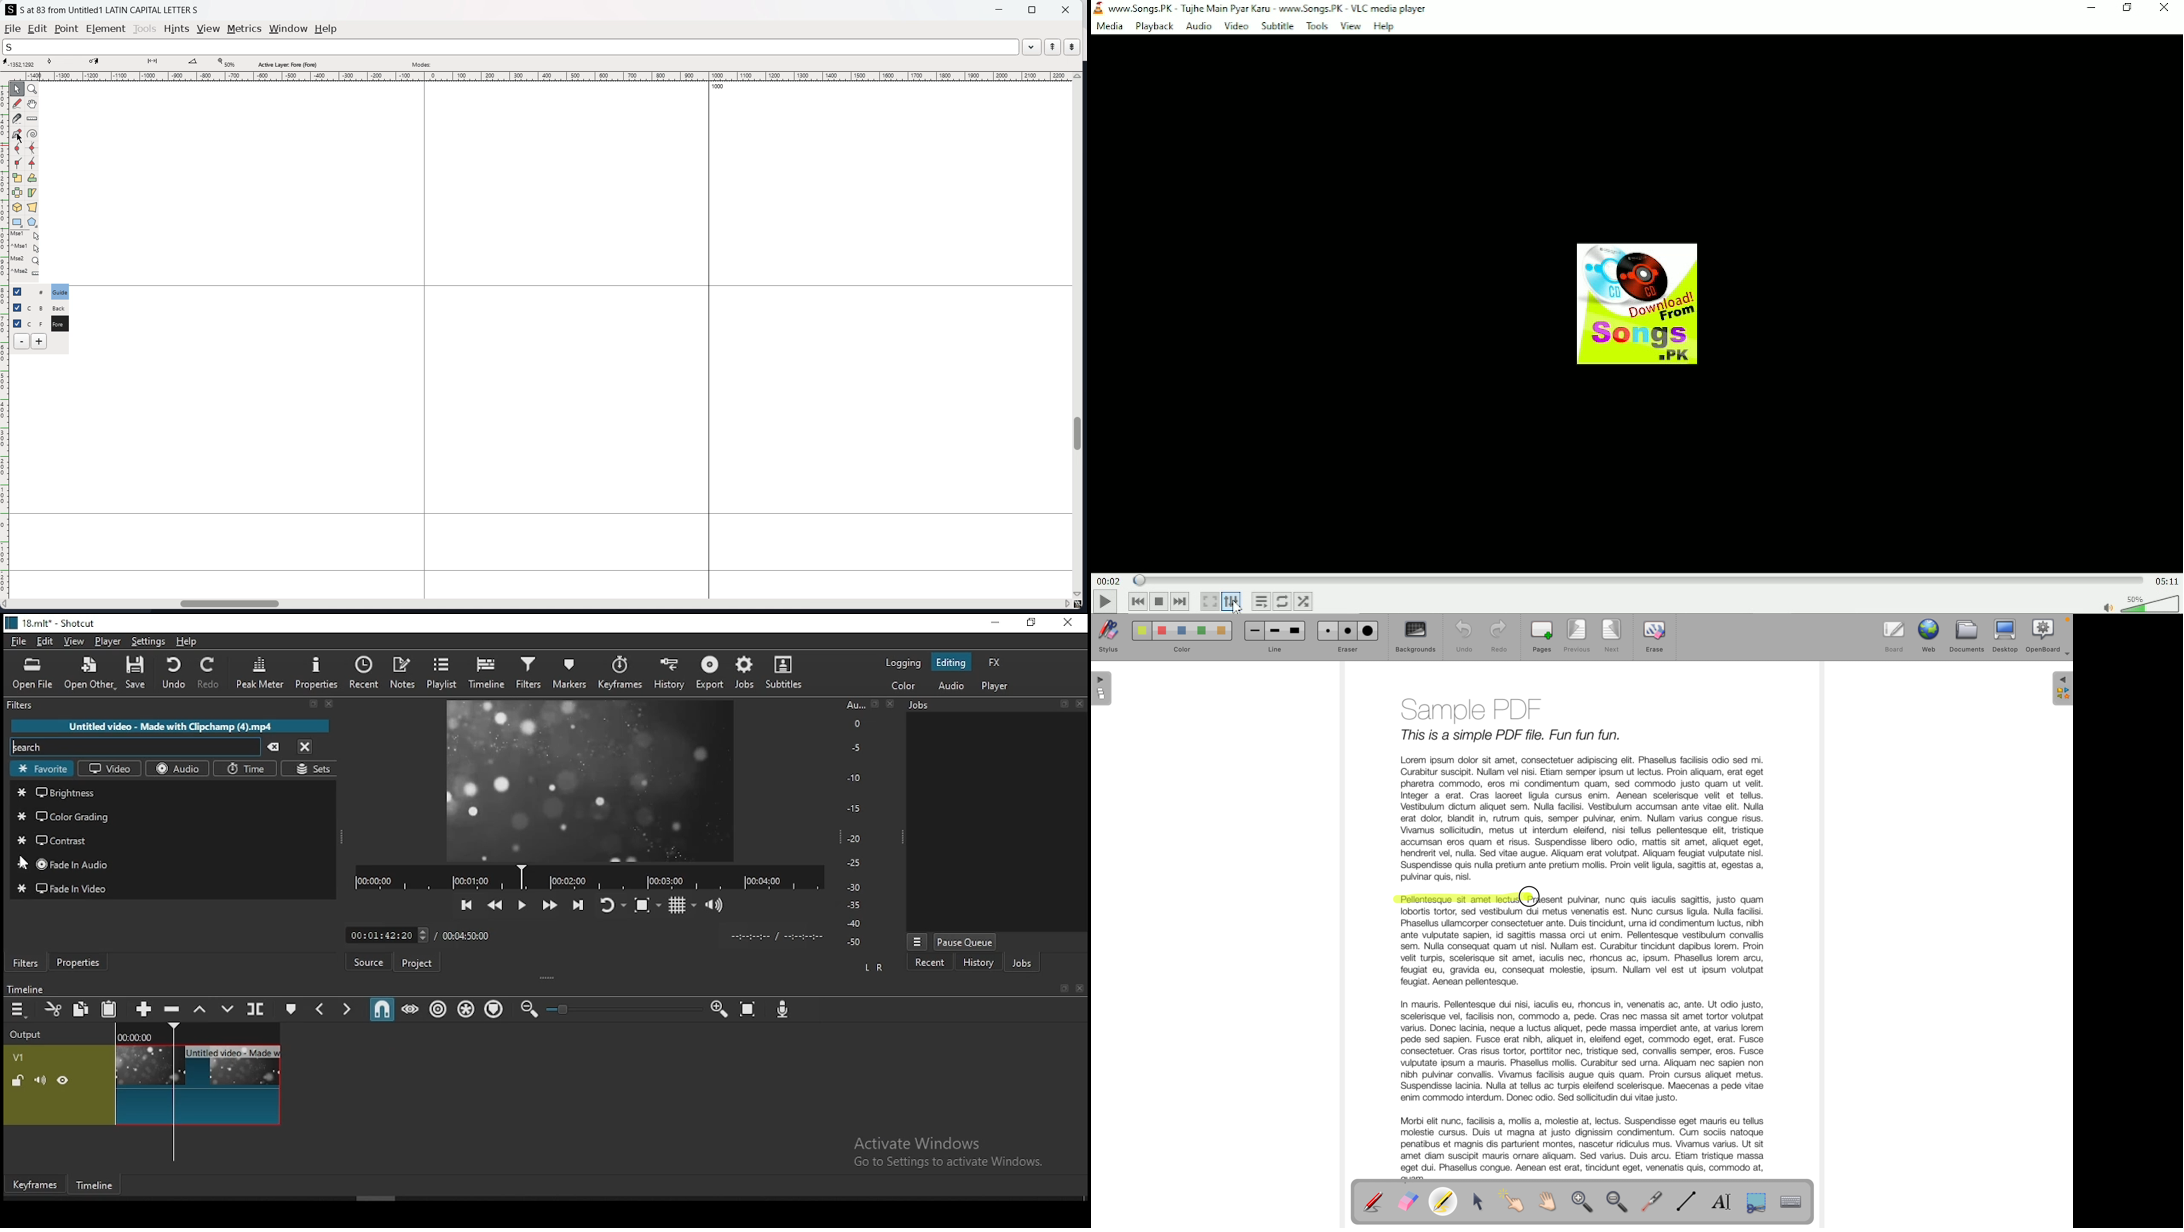 The height and width of the screenshot is (1232, 2184). What do you see at coordinates (953, 686) in the screenshot?
I see `audio` at bounding box center [953, 686].